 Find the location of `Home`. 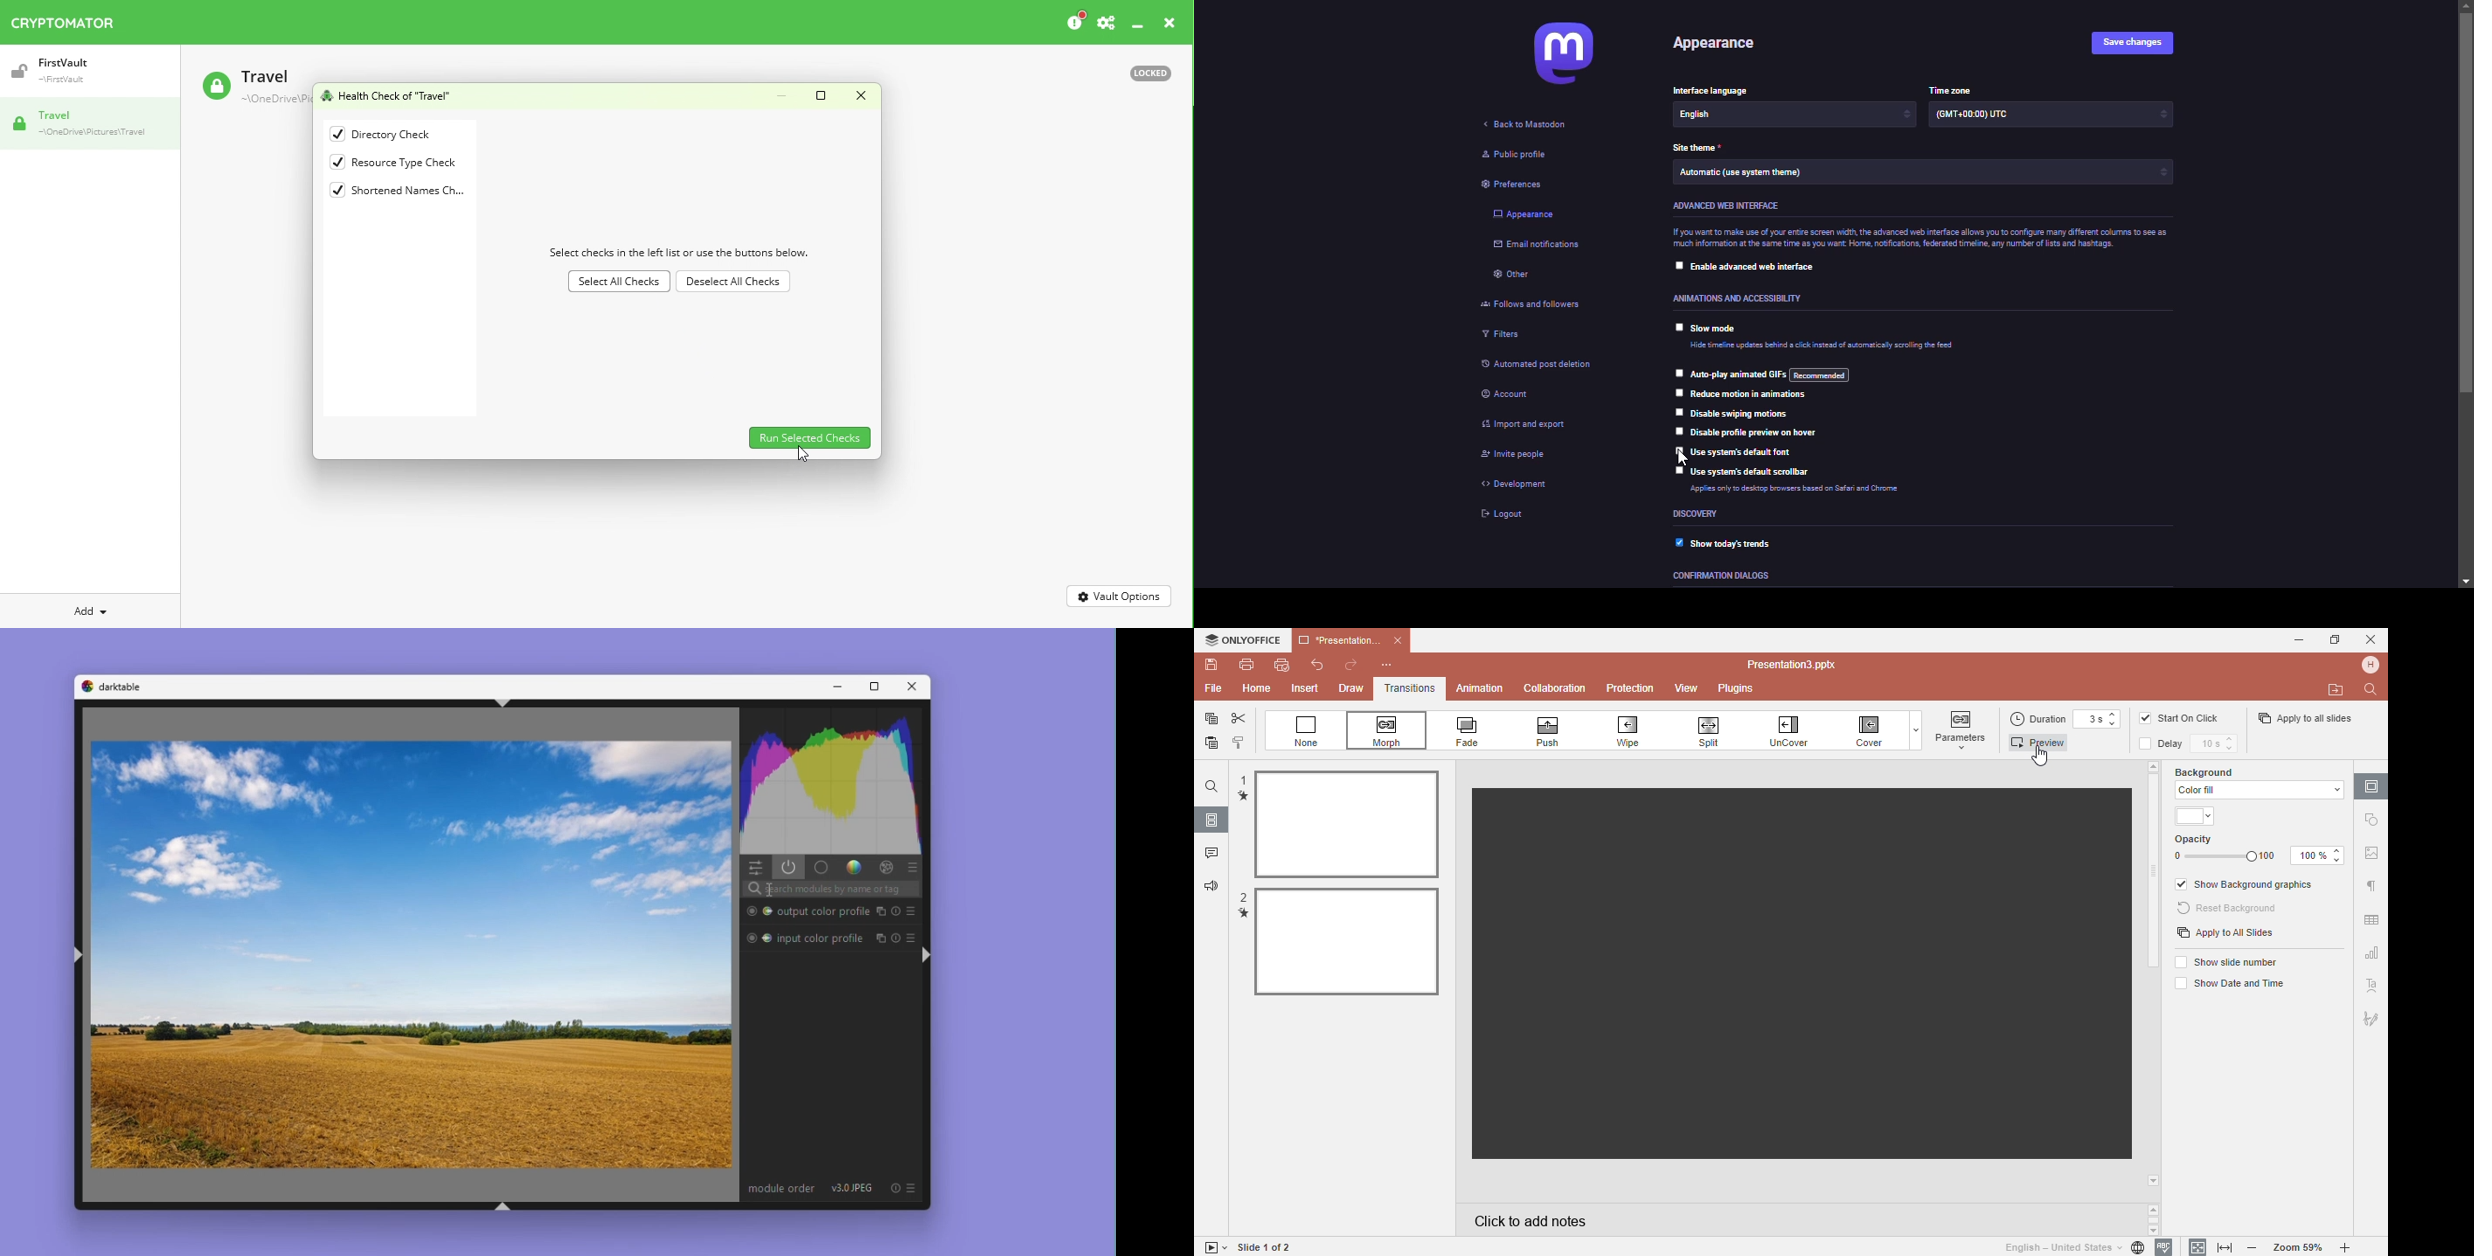

Home is located at coordinates (1256, 688).